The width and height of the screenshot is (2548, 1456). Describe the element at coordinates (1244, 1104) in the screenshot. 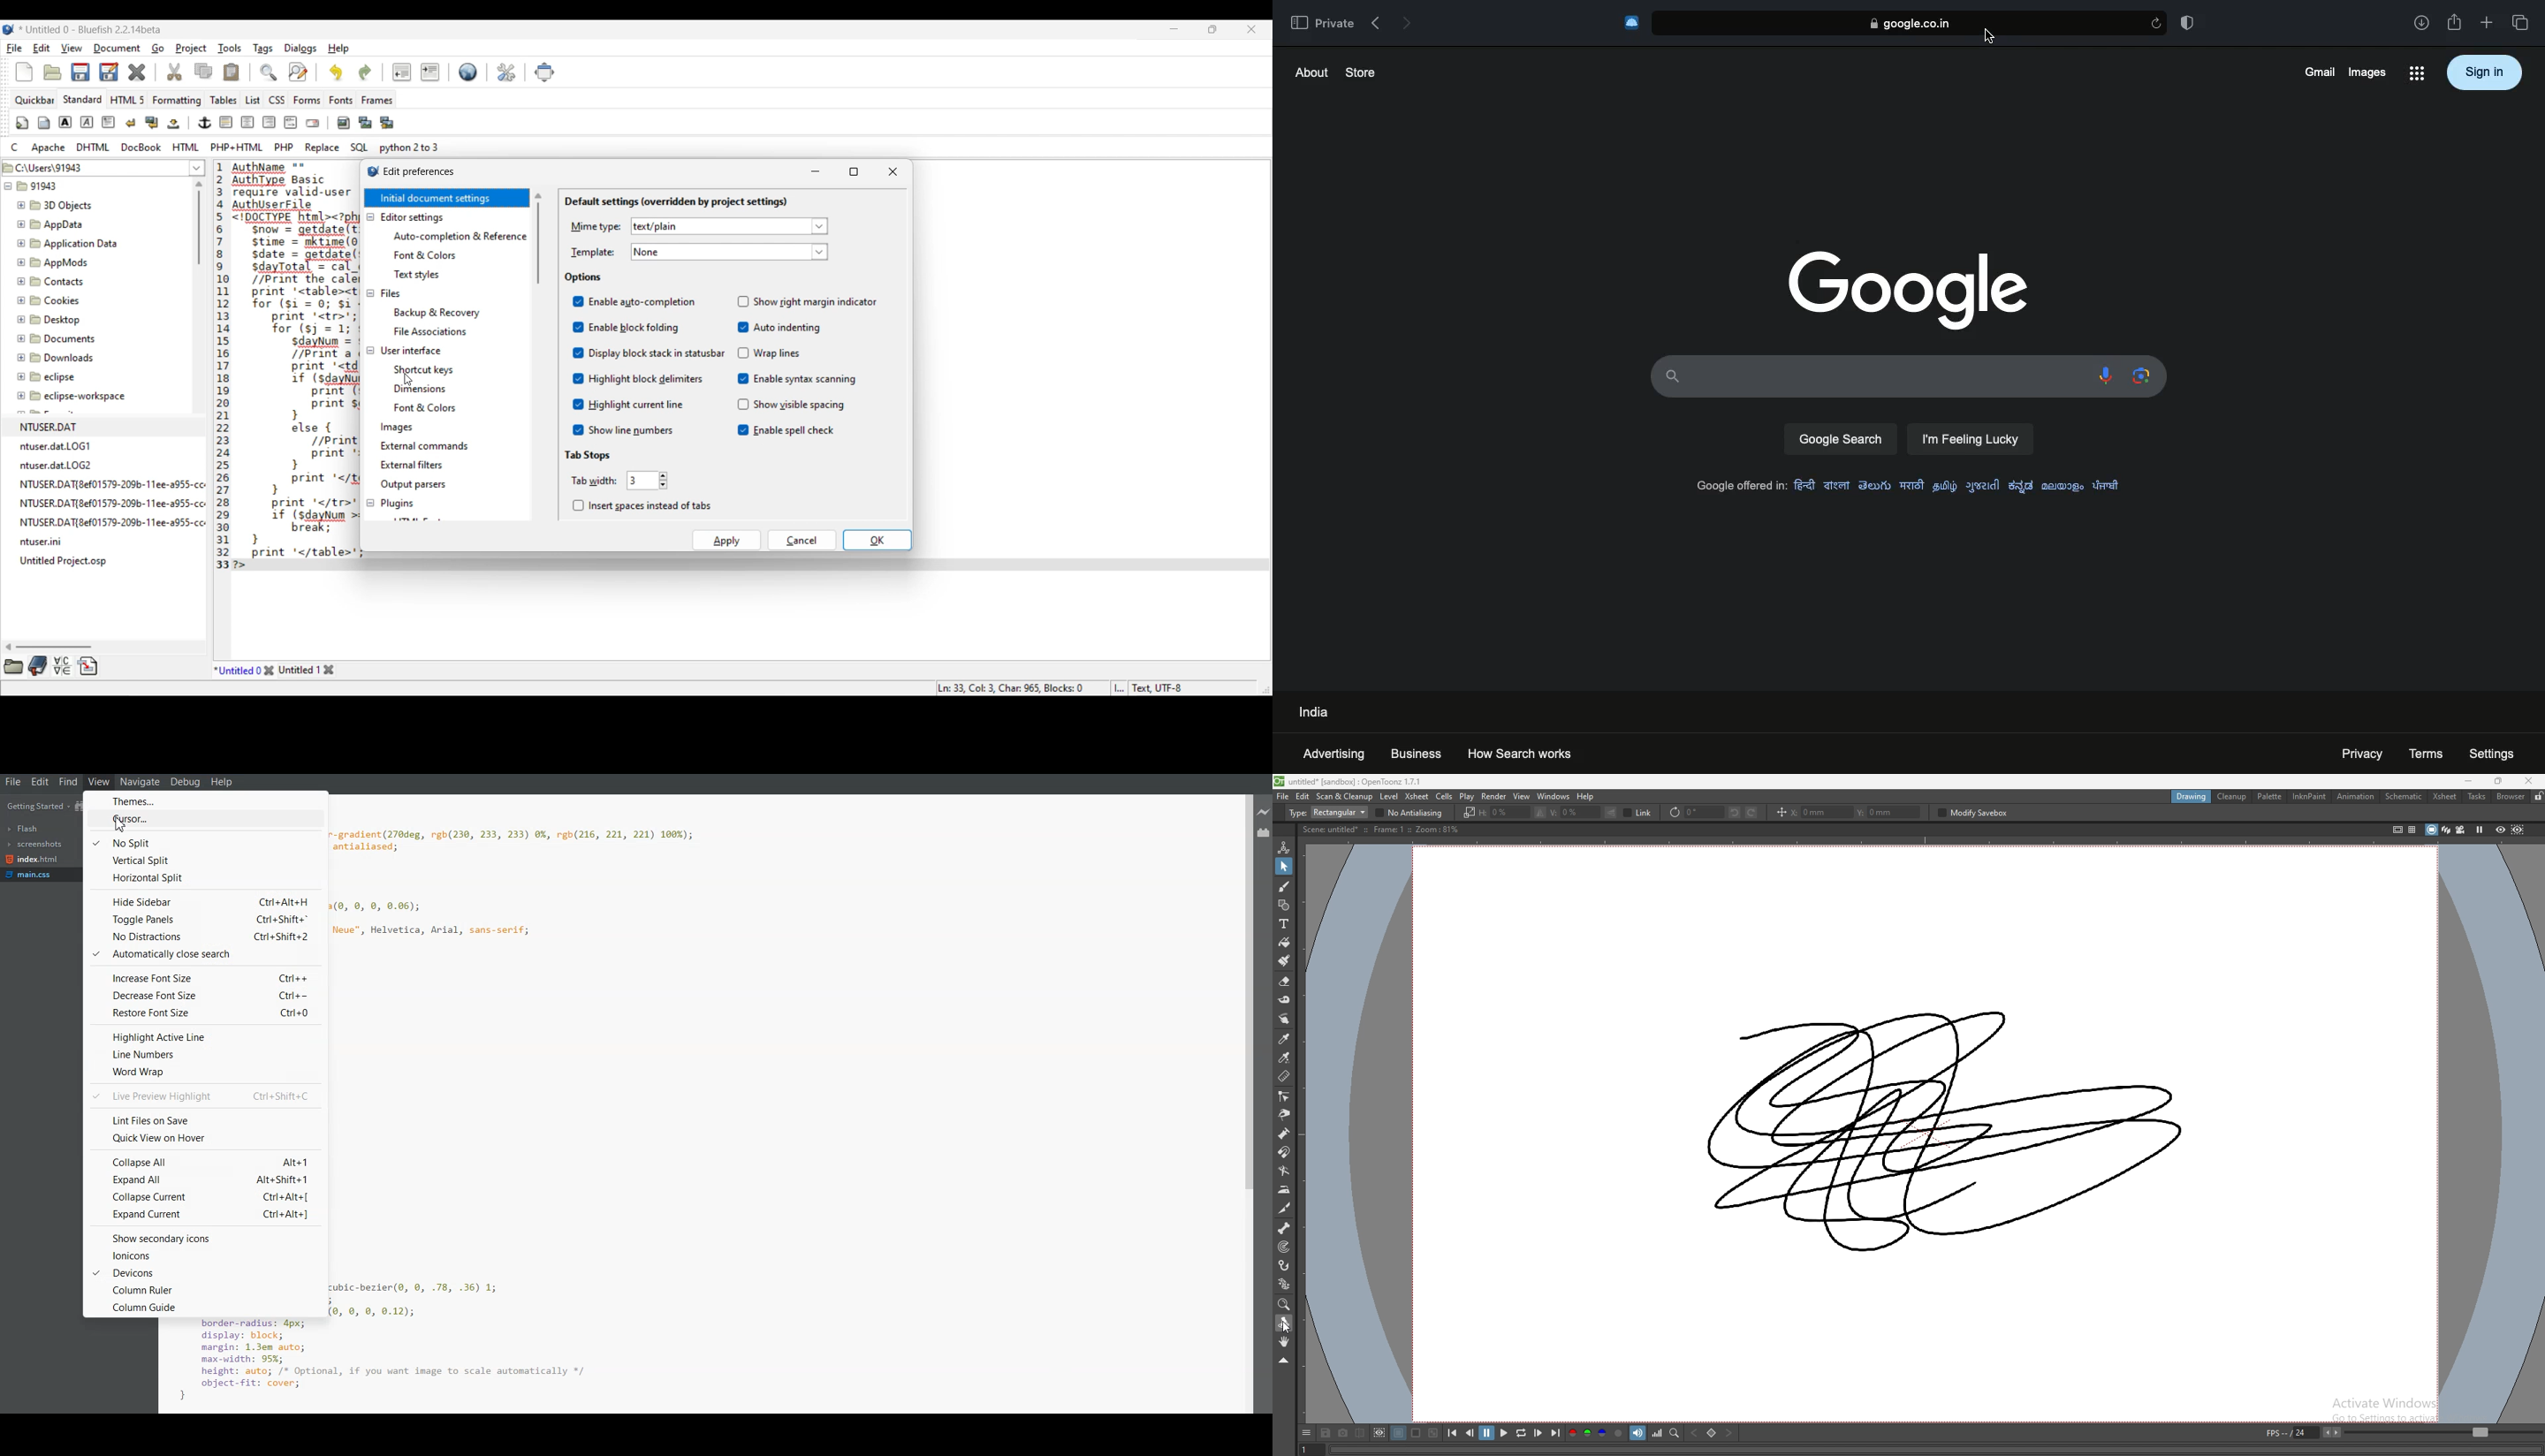

I see `Vertical Scroll bar` at that location.